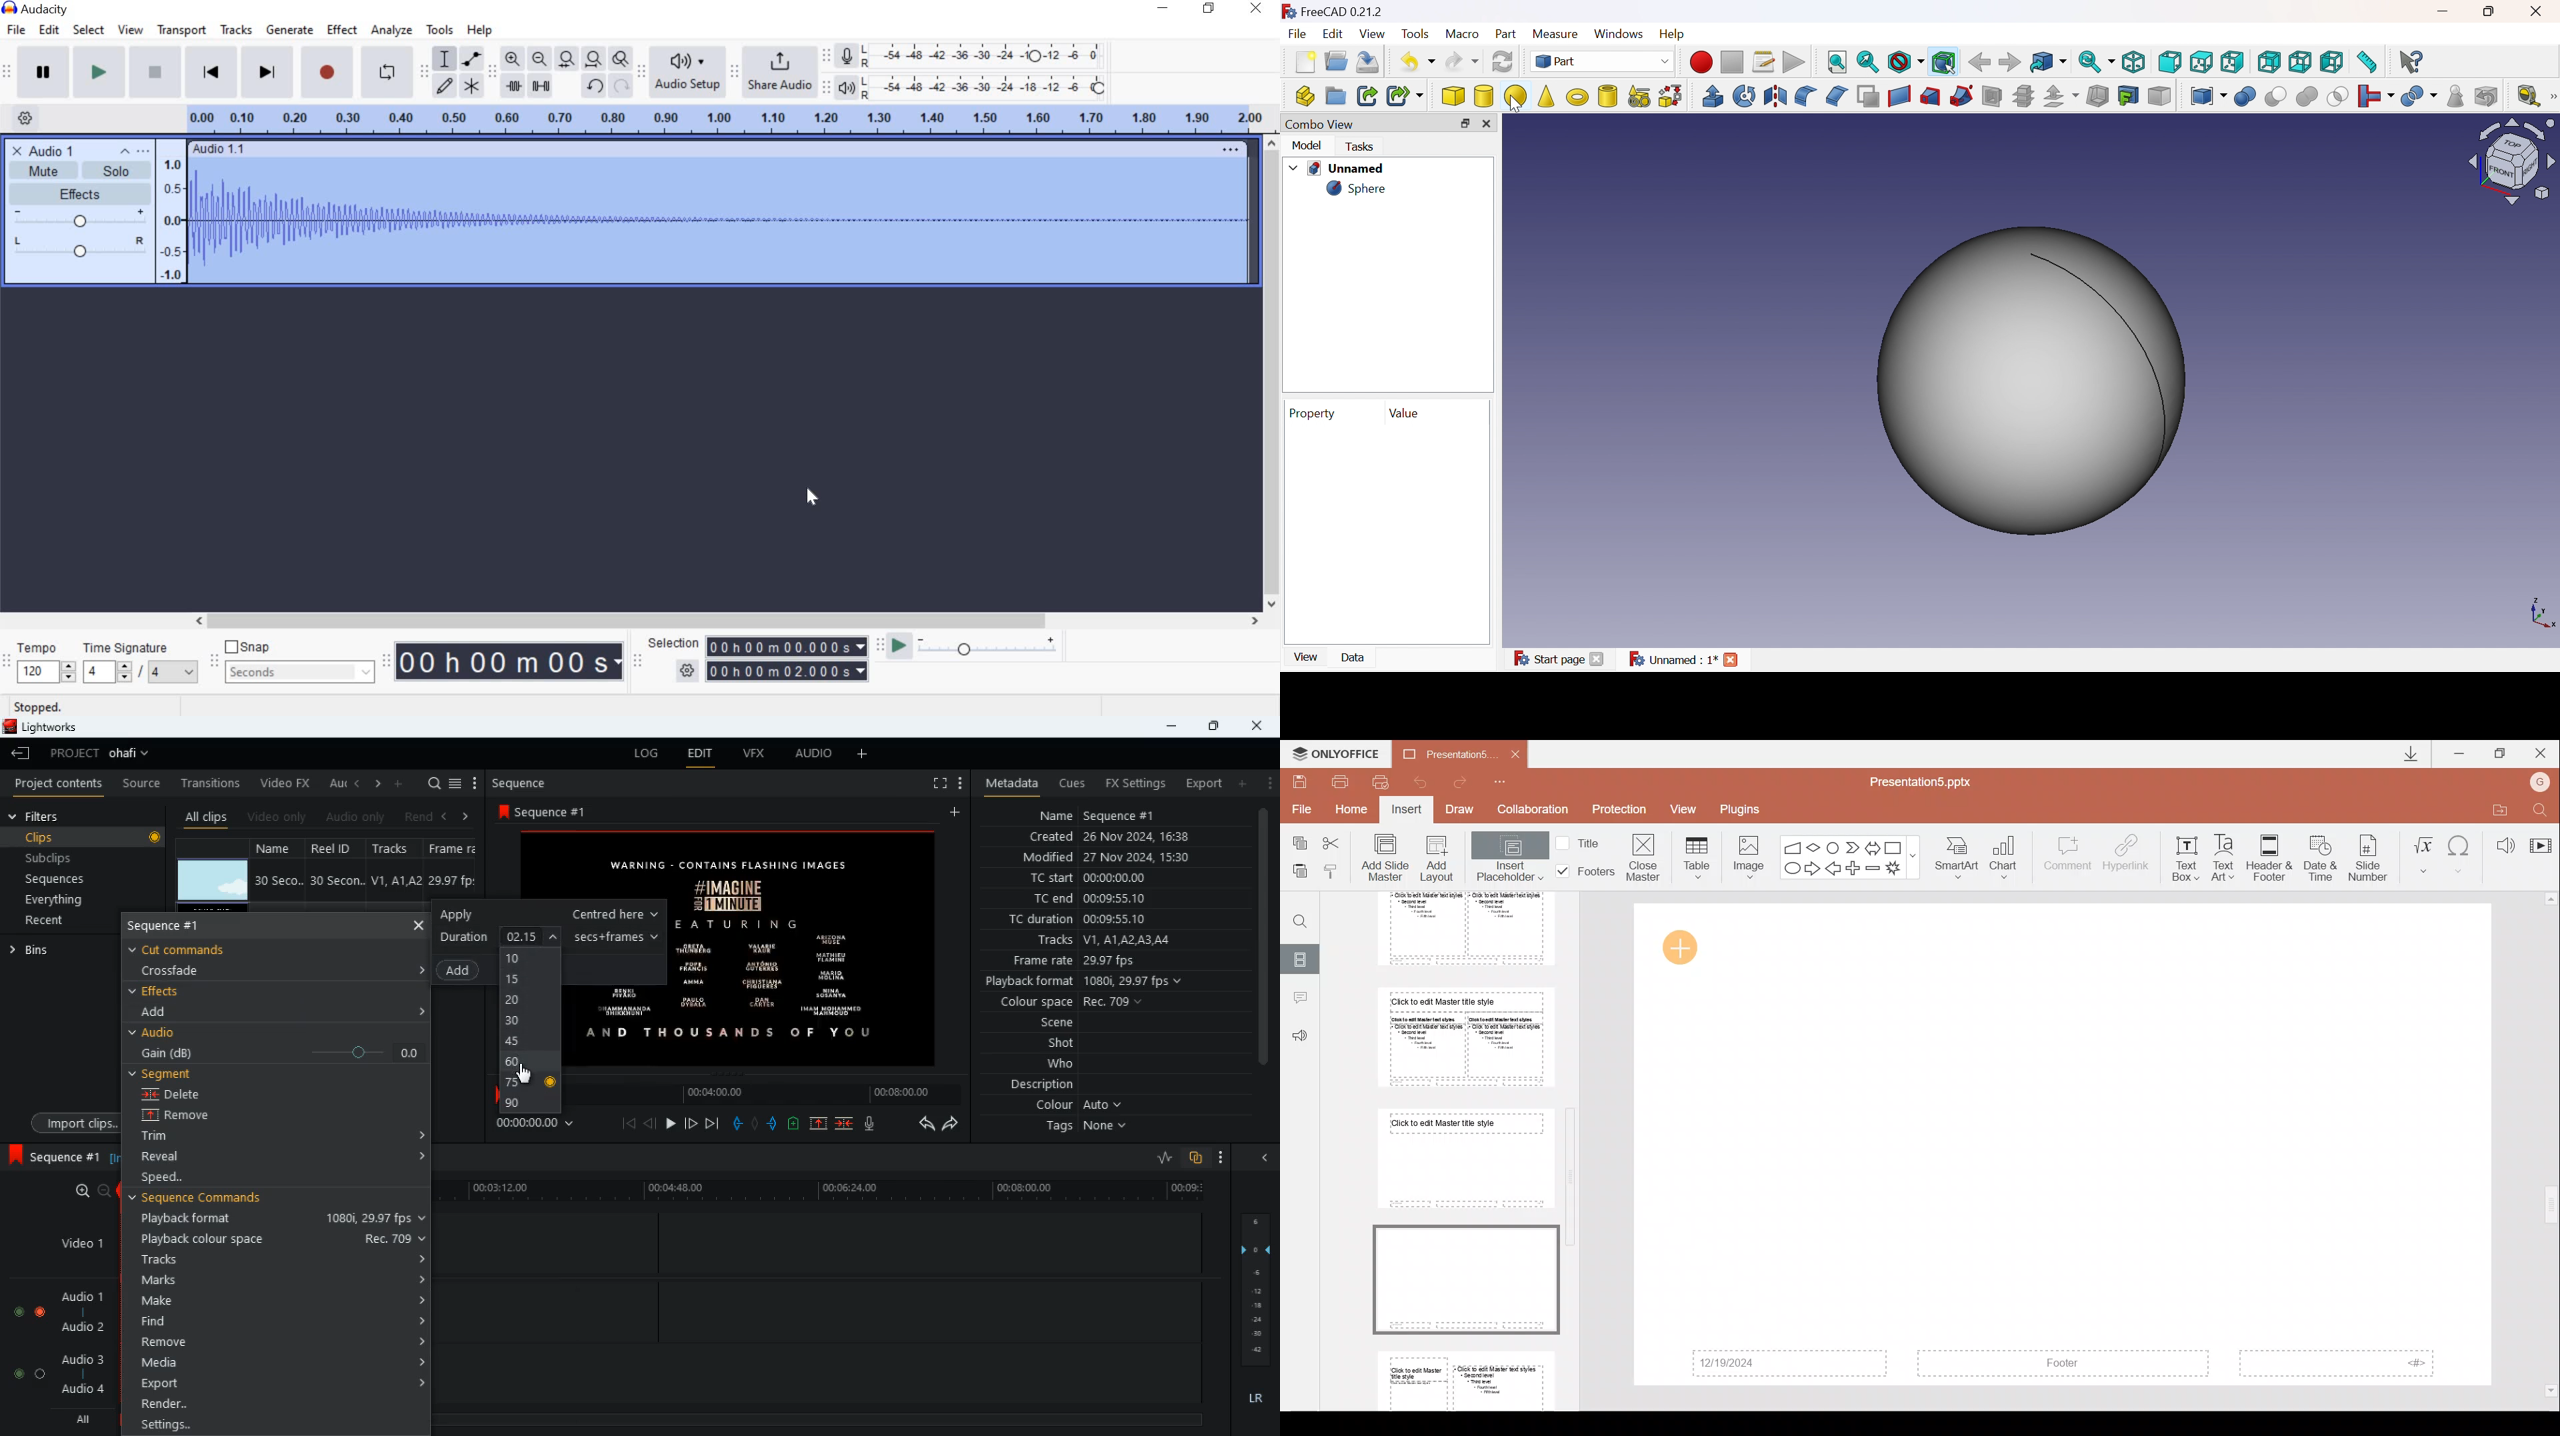 The height and width of the screenshot is (1456, 2576). What do you see at coordinates (1082, 899) in the screenshot?
I see `tc end` at bounding box center [1082, 899].